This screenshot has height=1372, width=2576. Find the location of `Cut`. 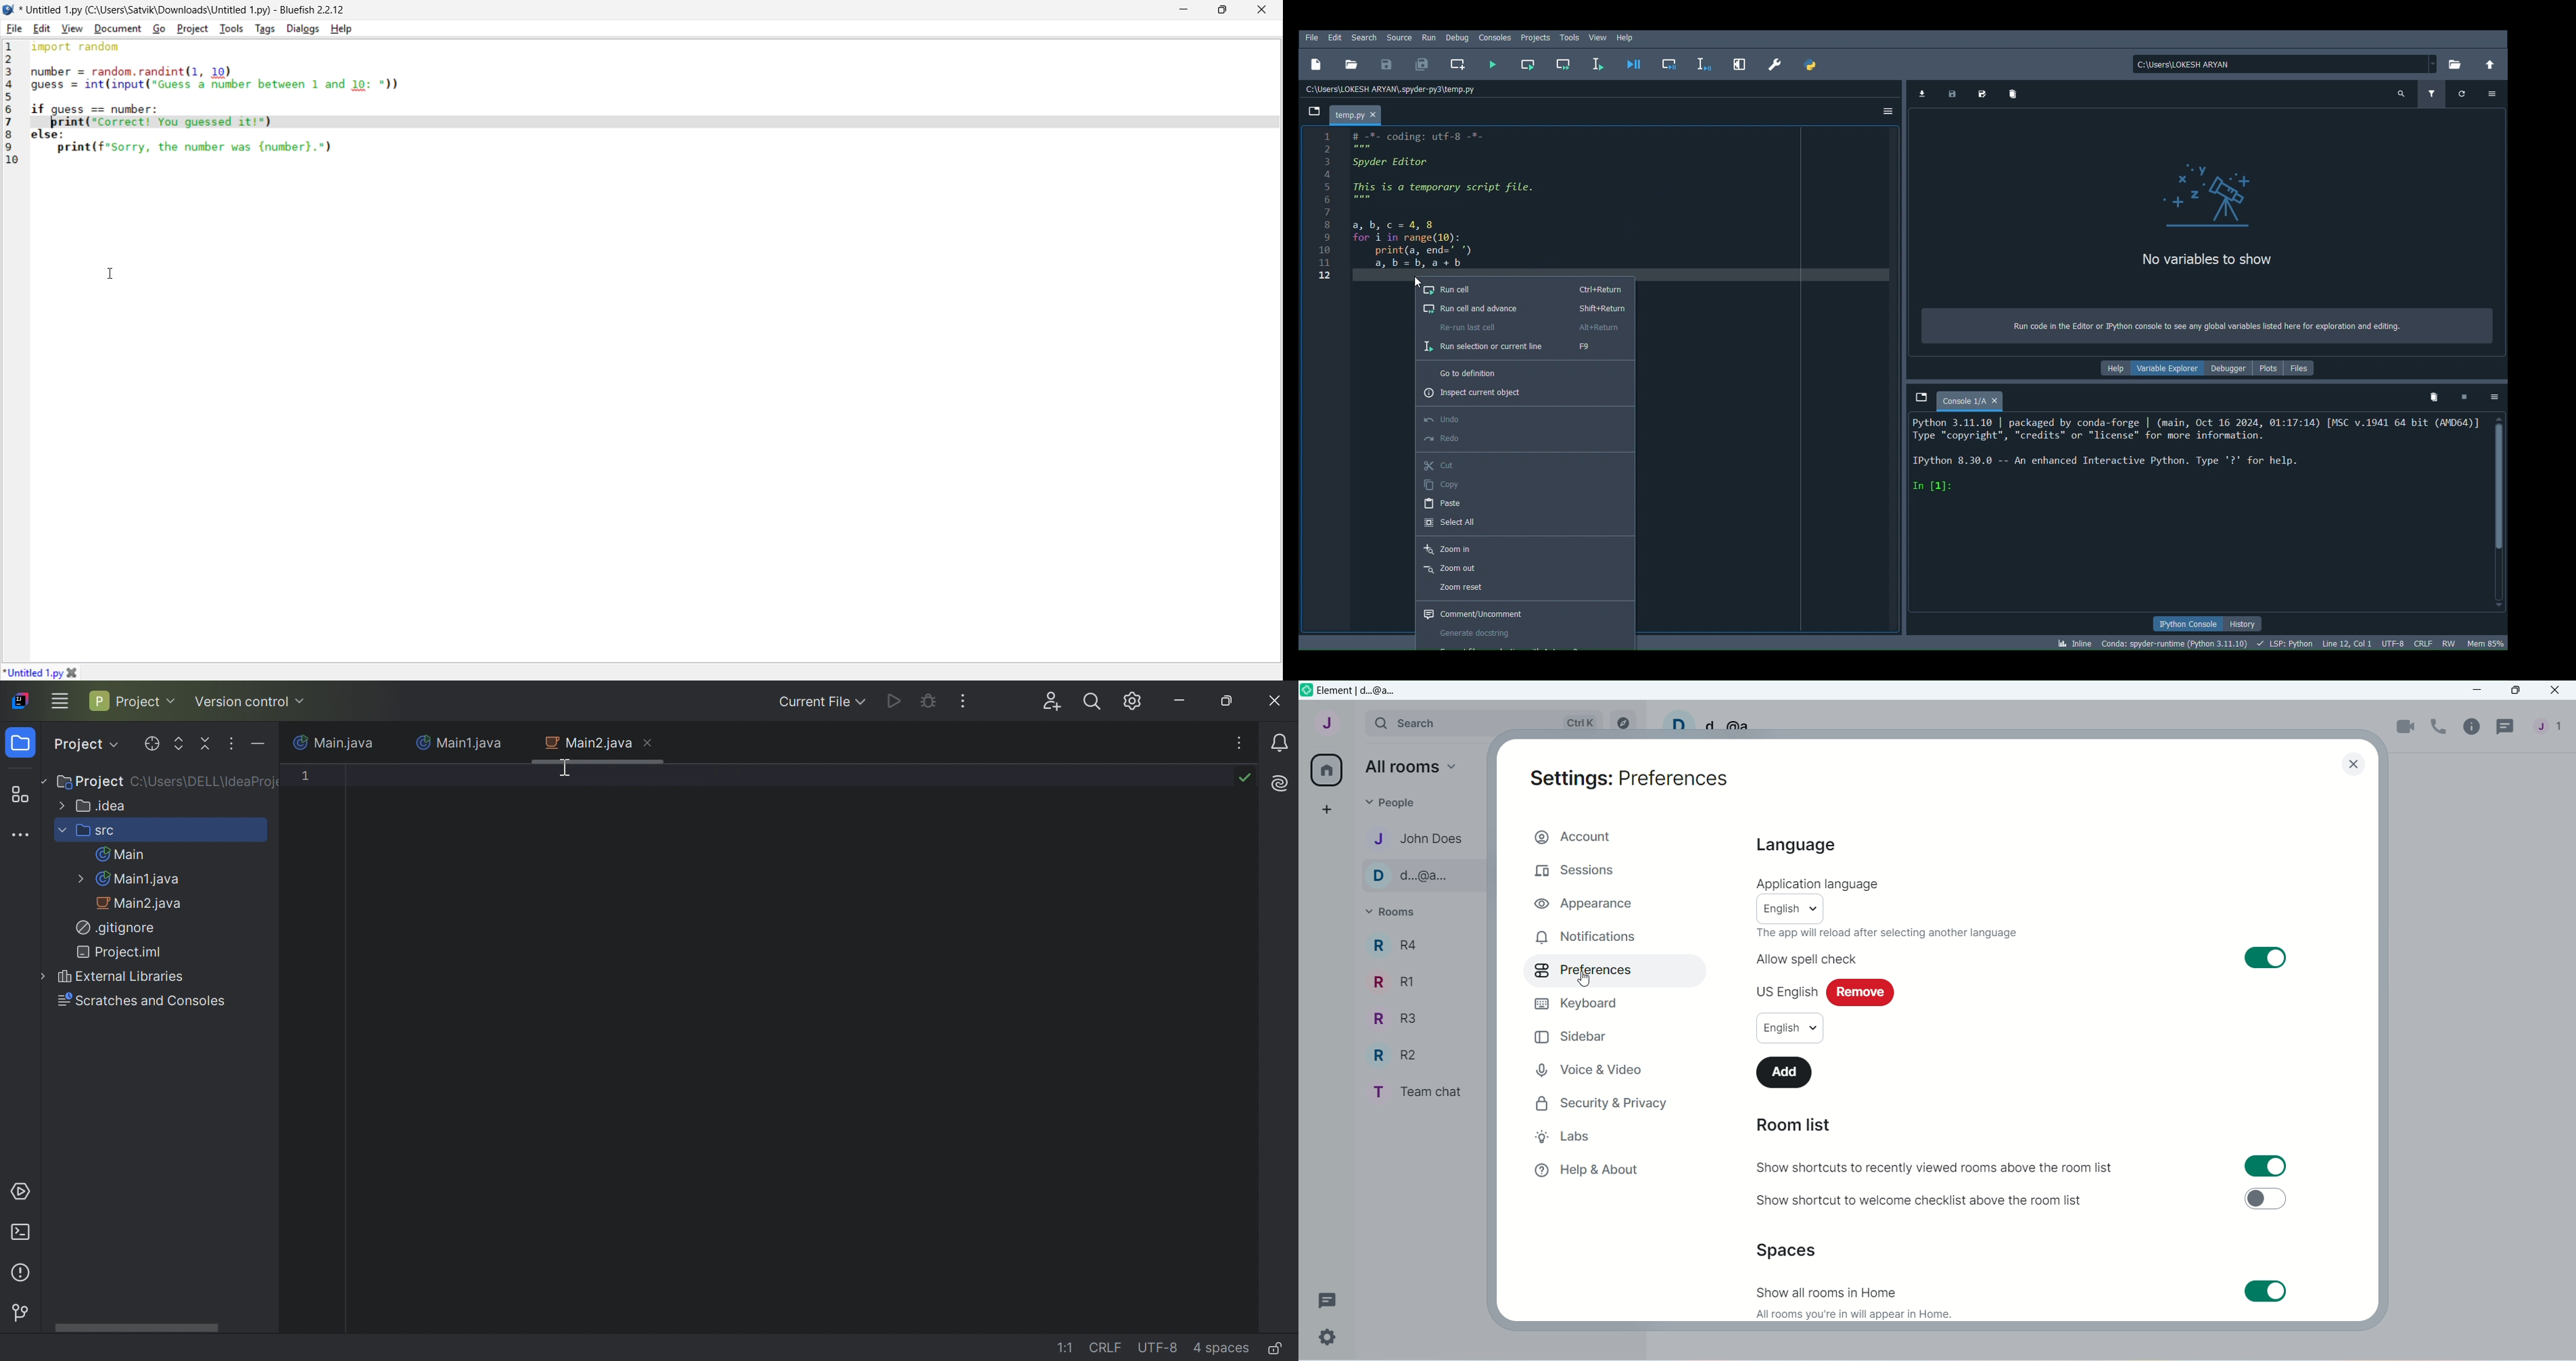

Cut is located at coordinates (1521, 462).